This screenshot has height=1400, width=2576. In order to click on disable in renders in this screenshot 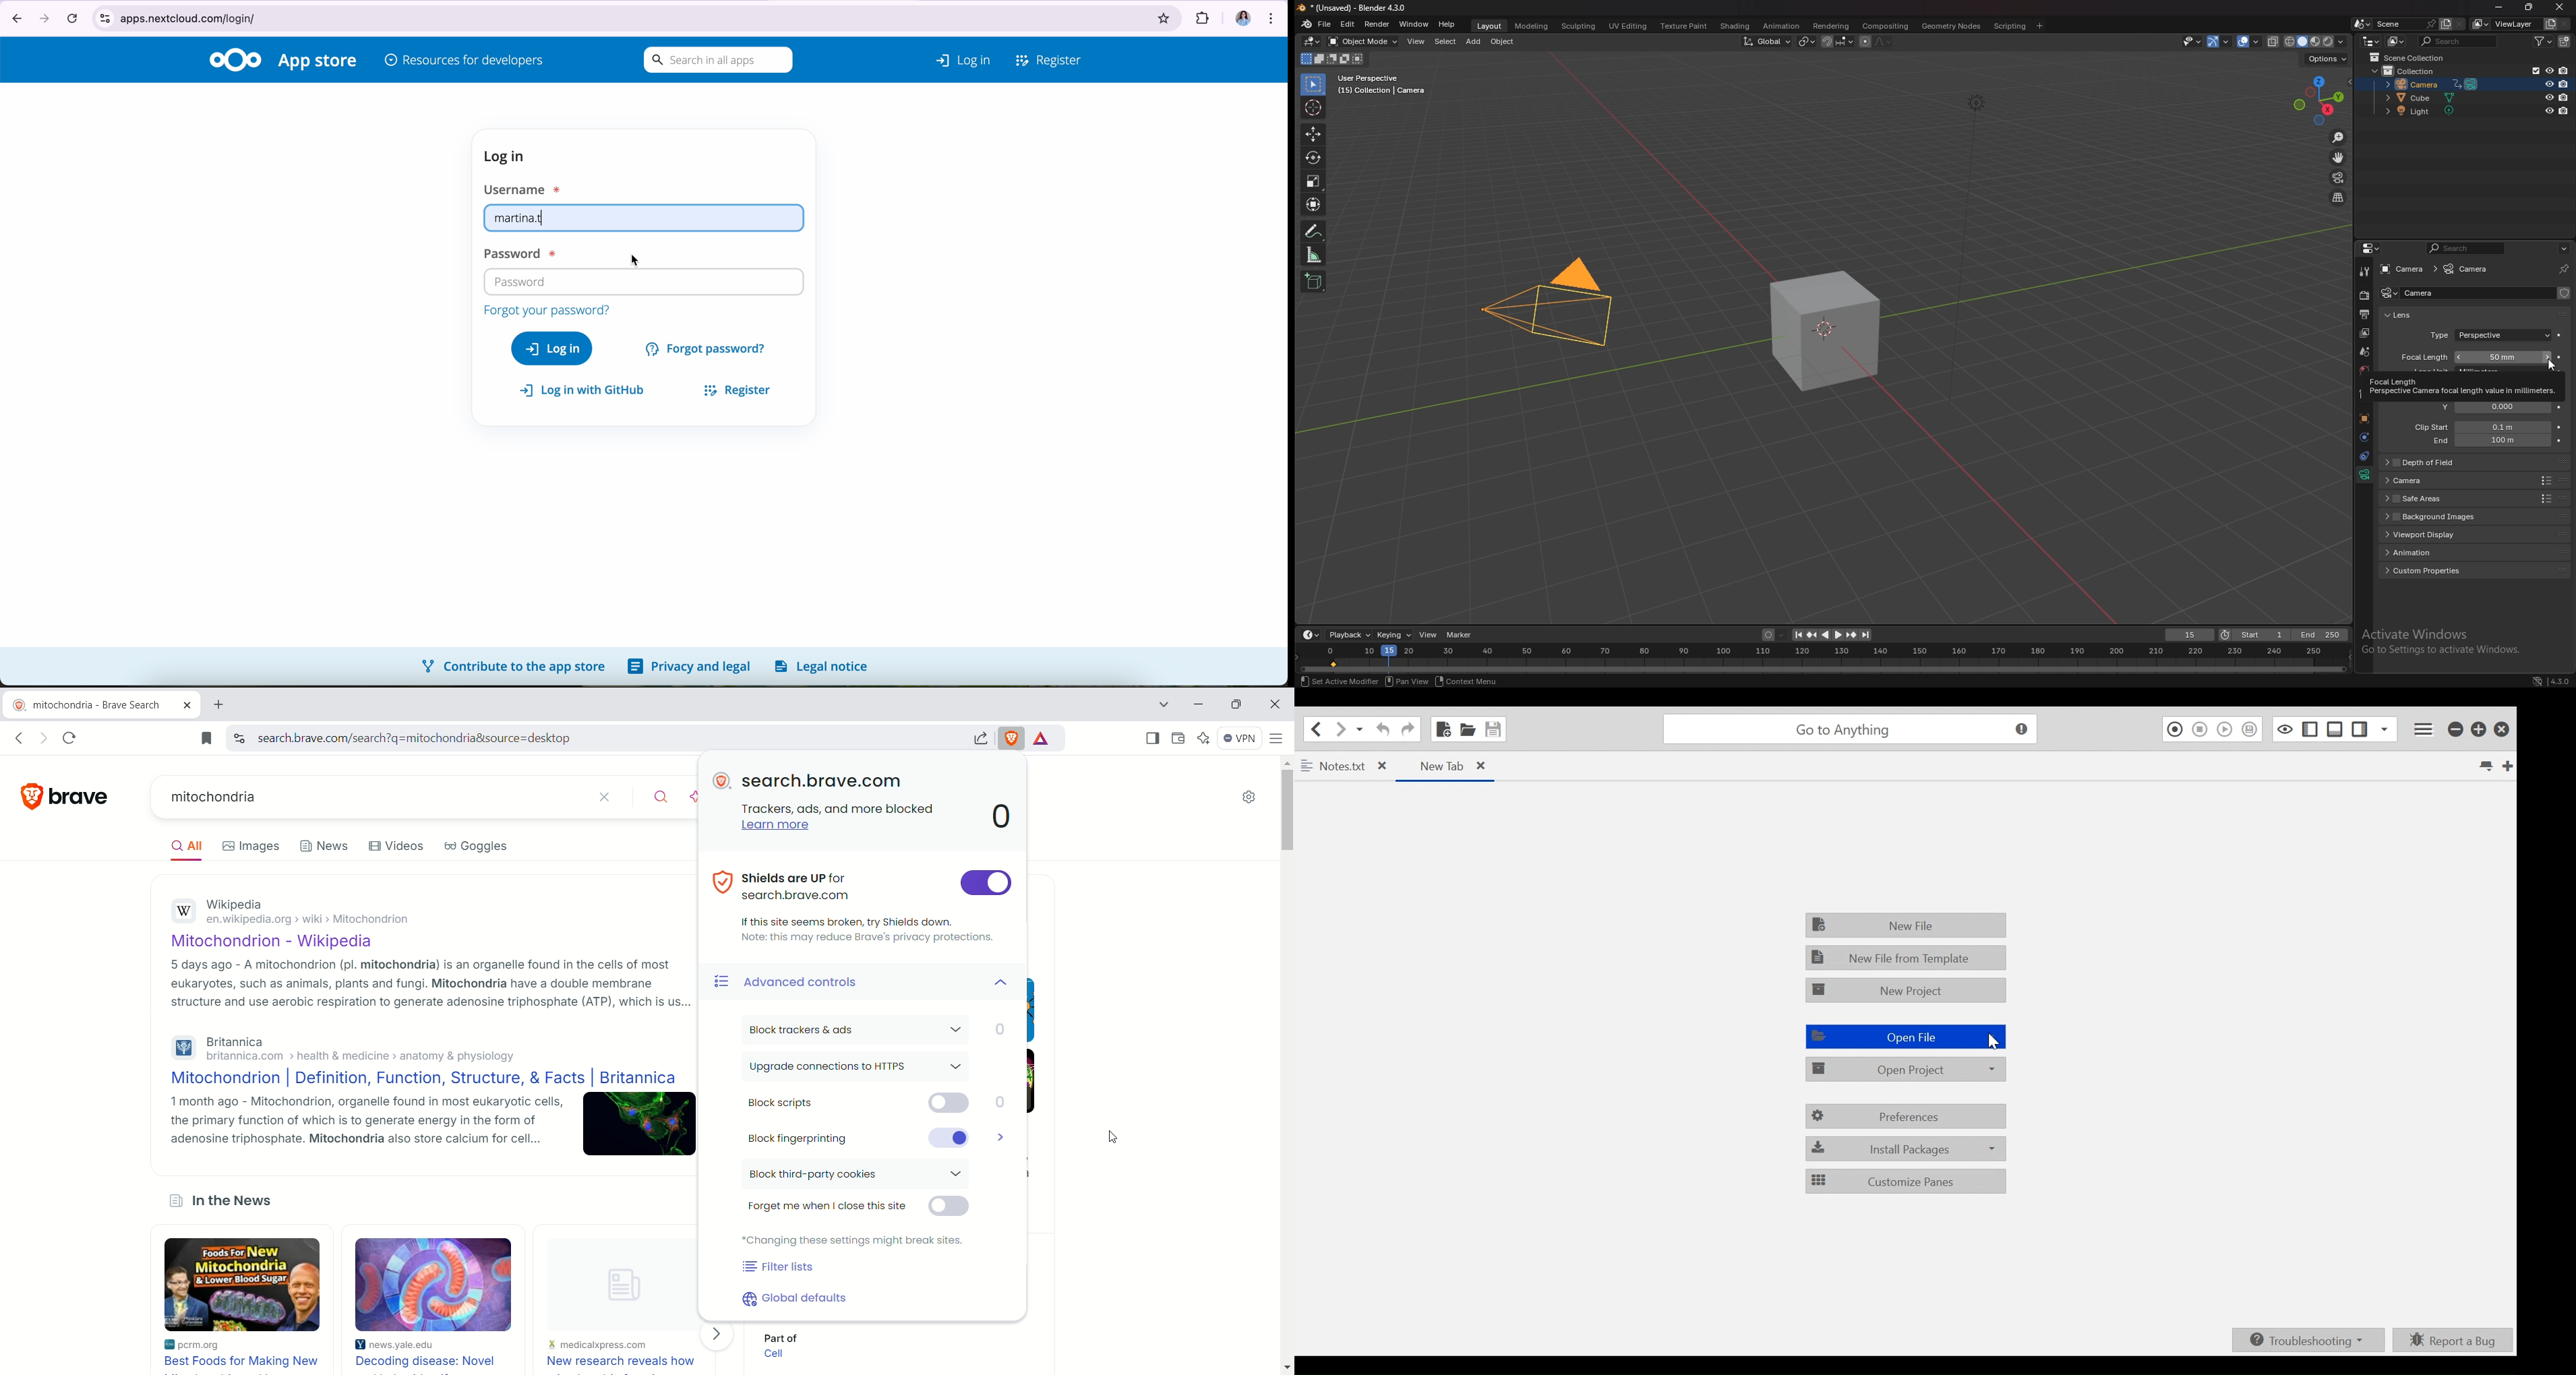, I will do `click(2565, 71)`.